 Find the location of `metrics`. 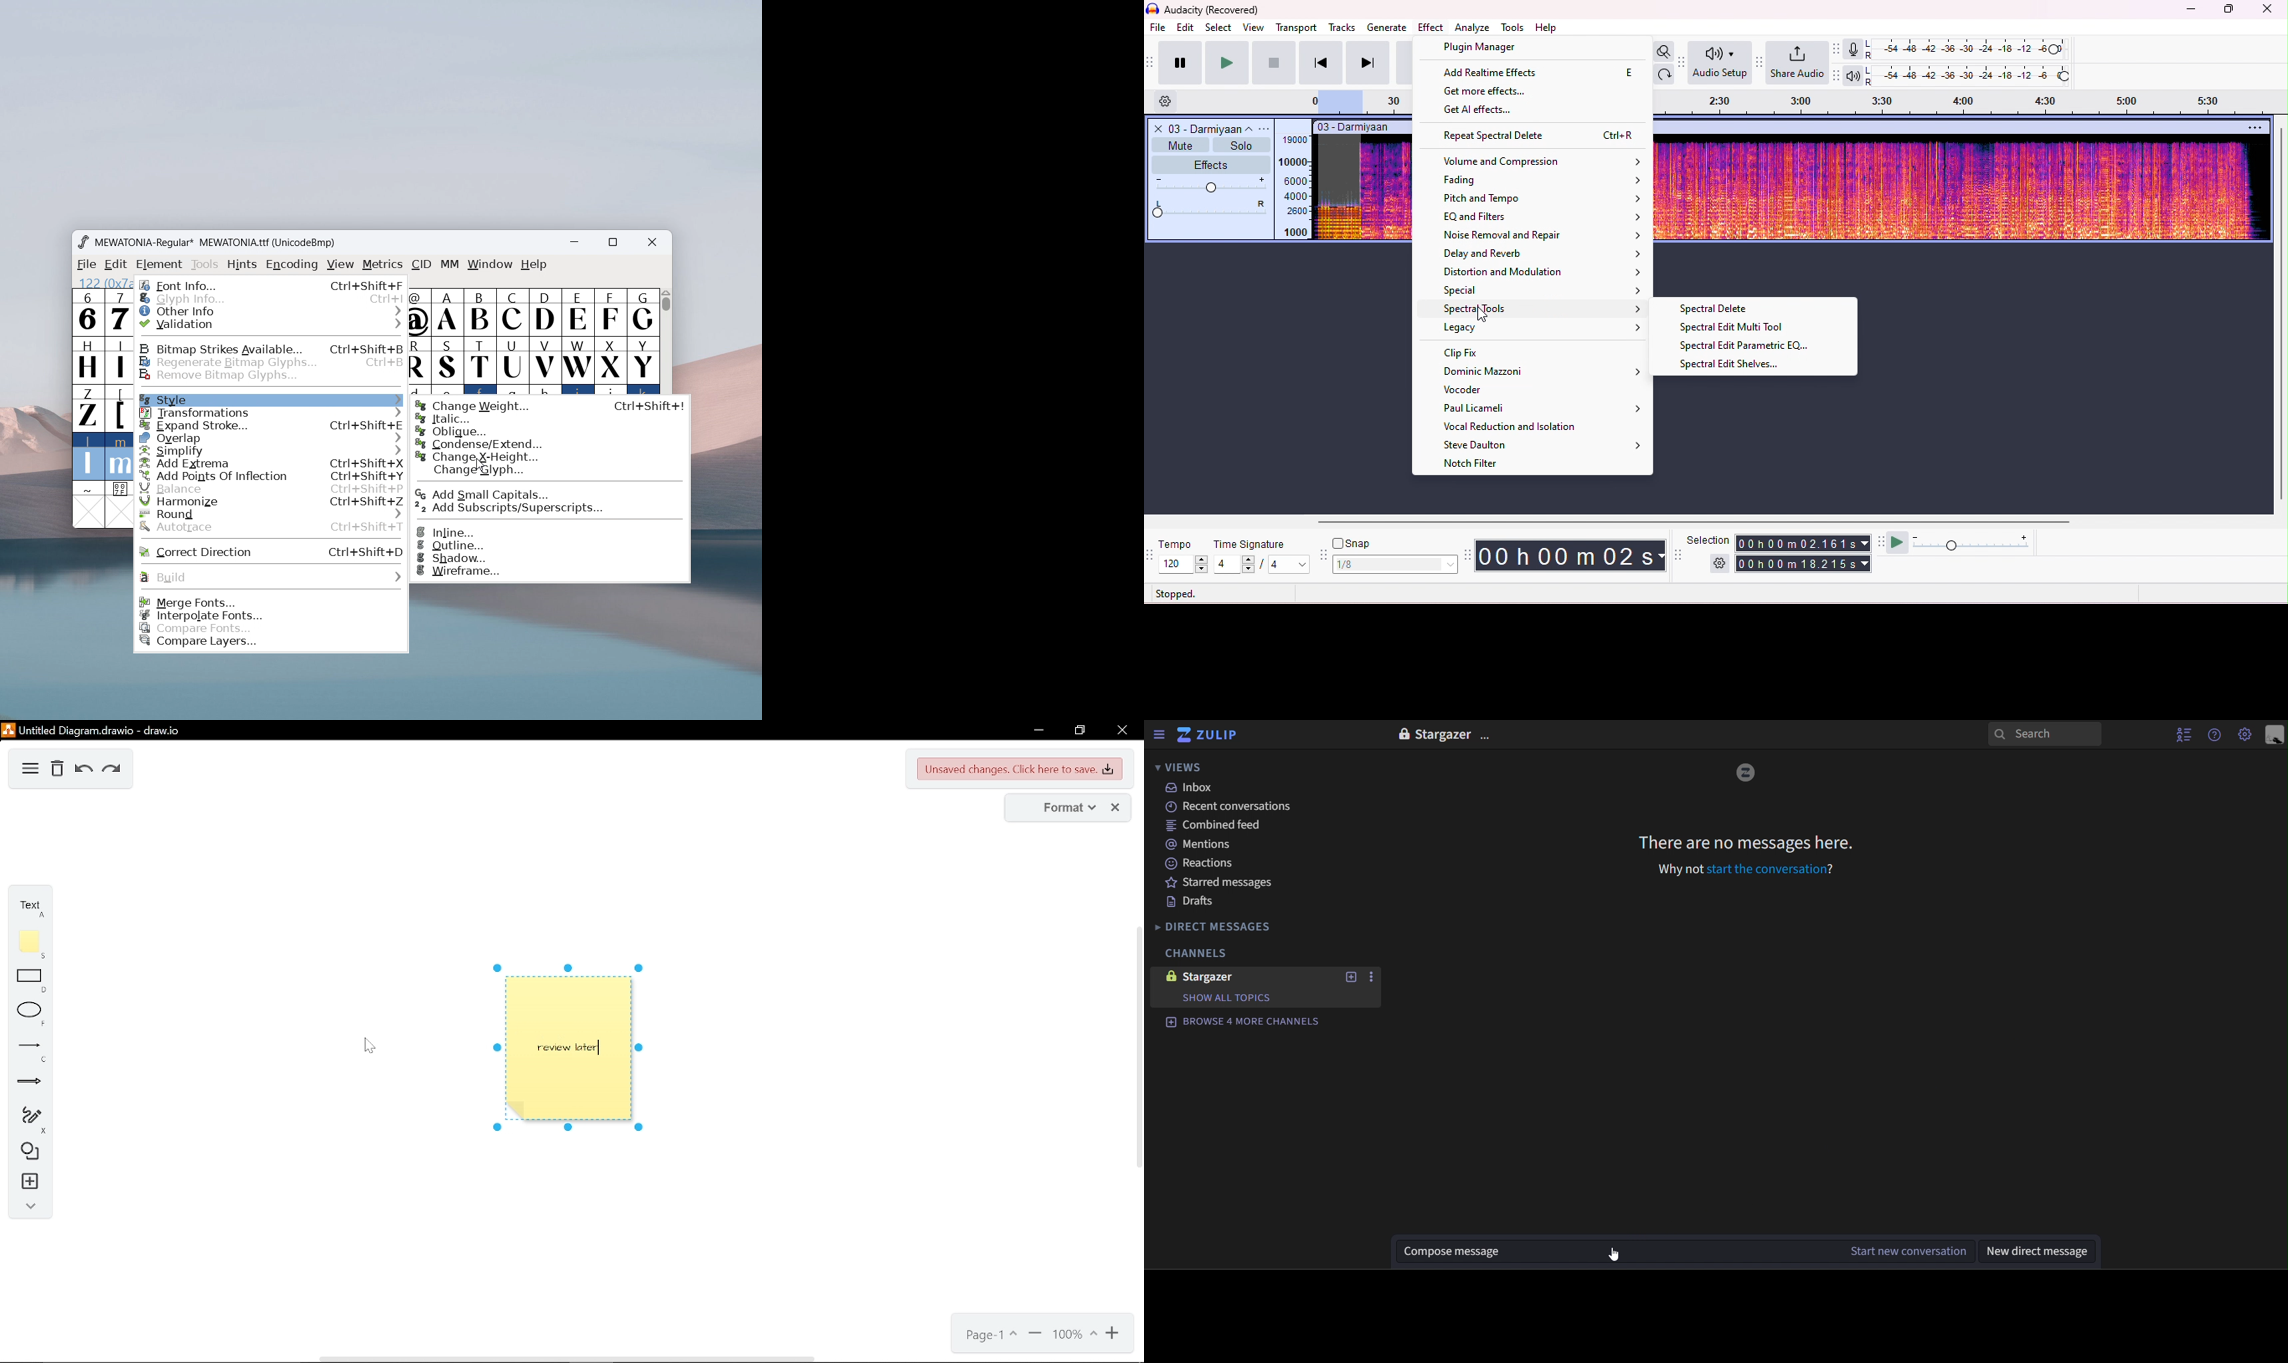

metrics is located at coordinates (383, 265).